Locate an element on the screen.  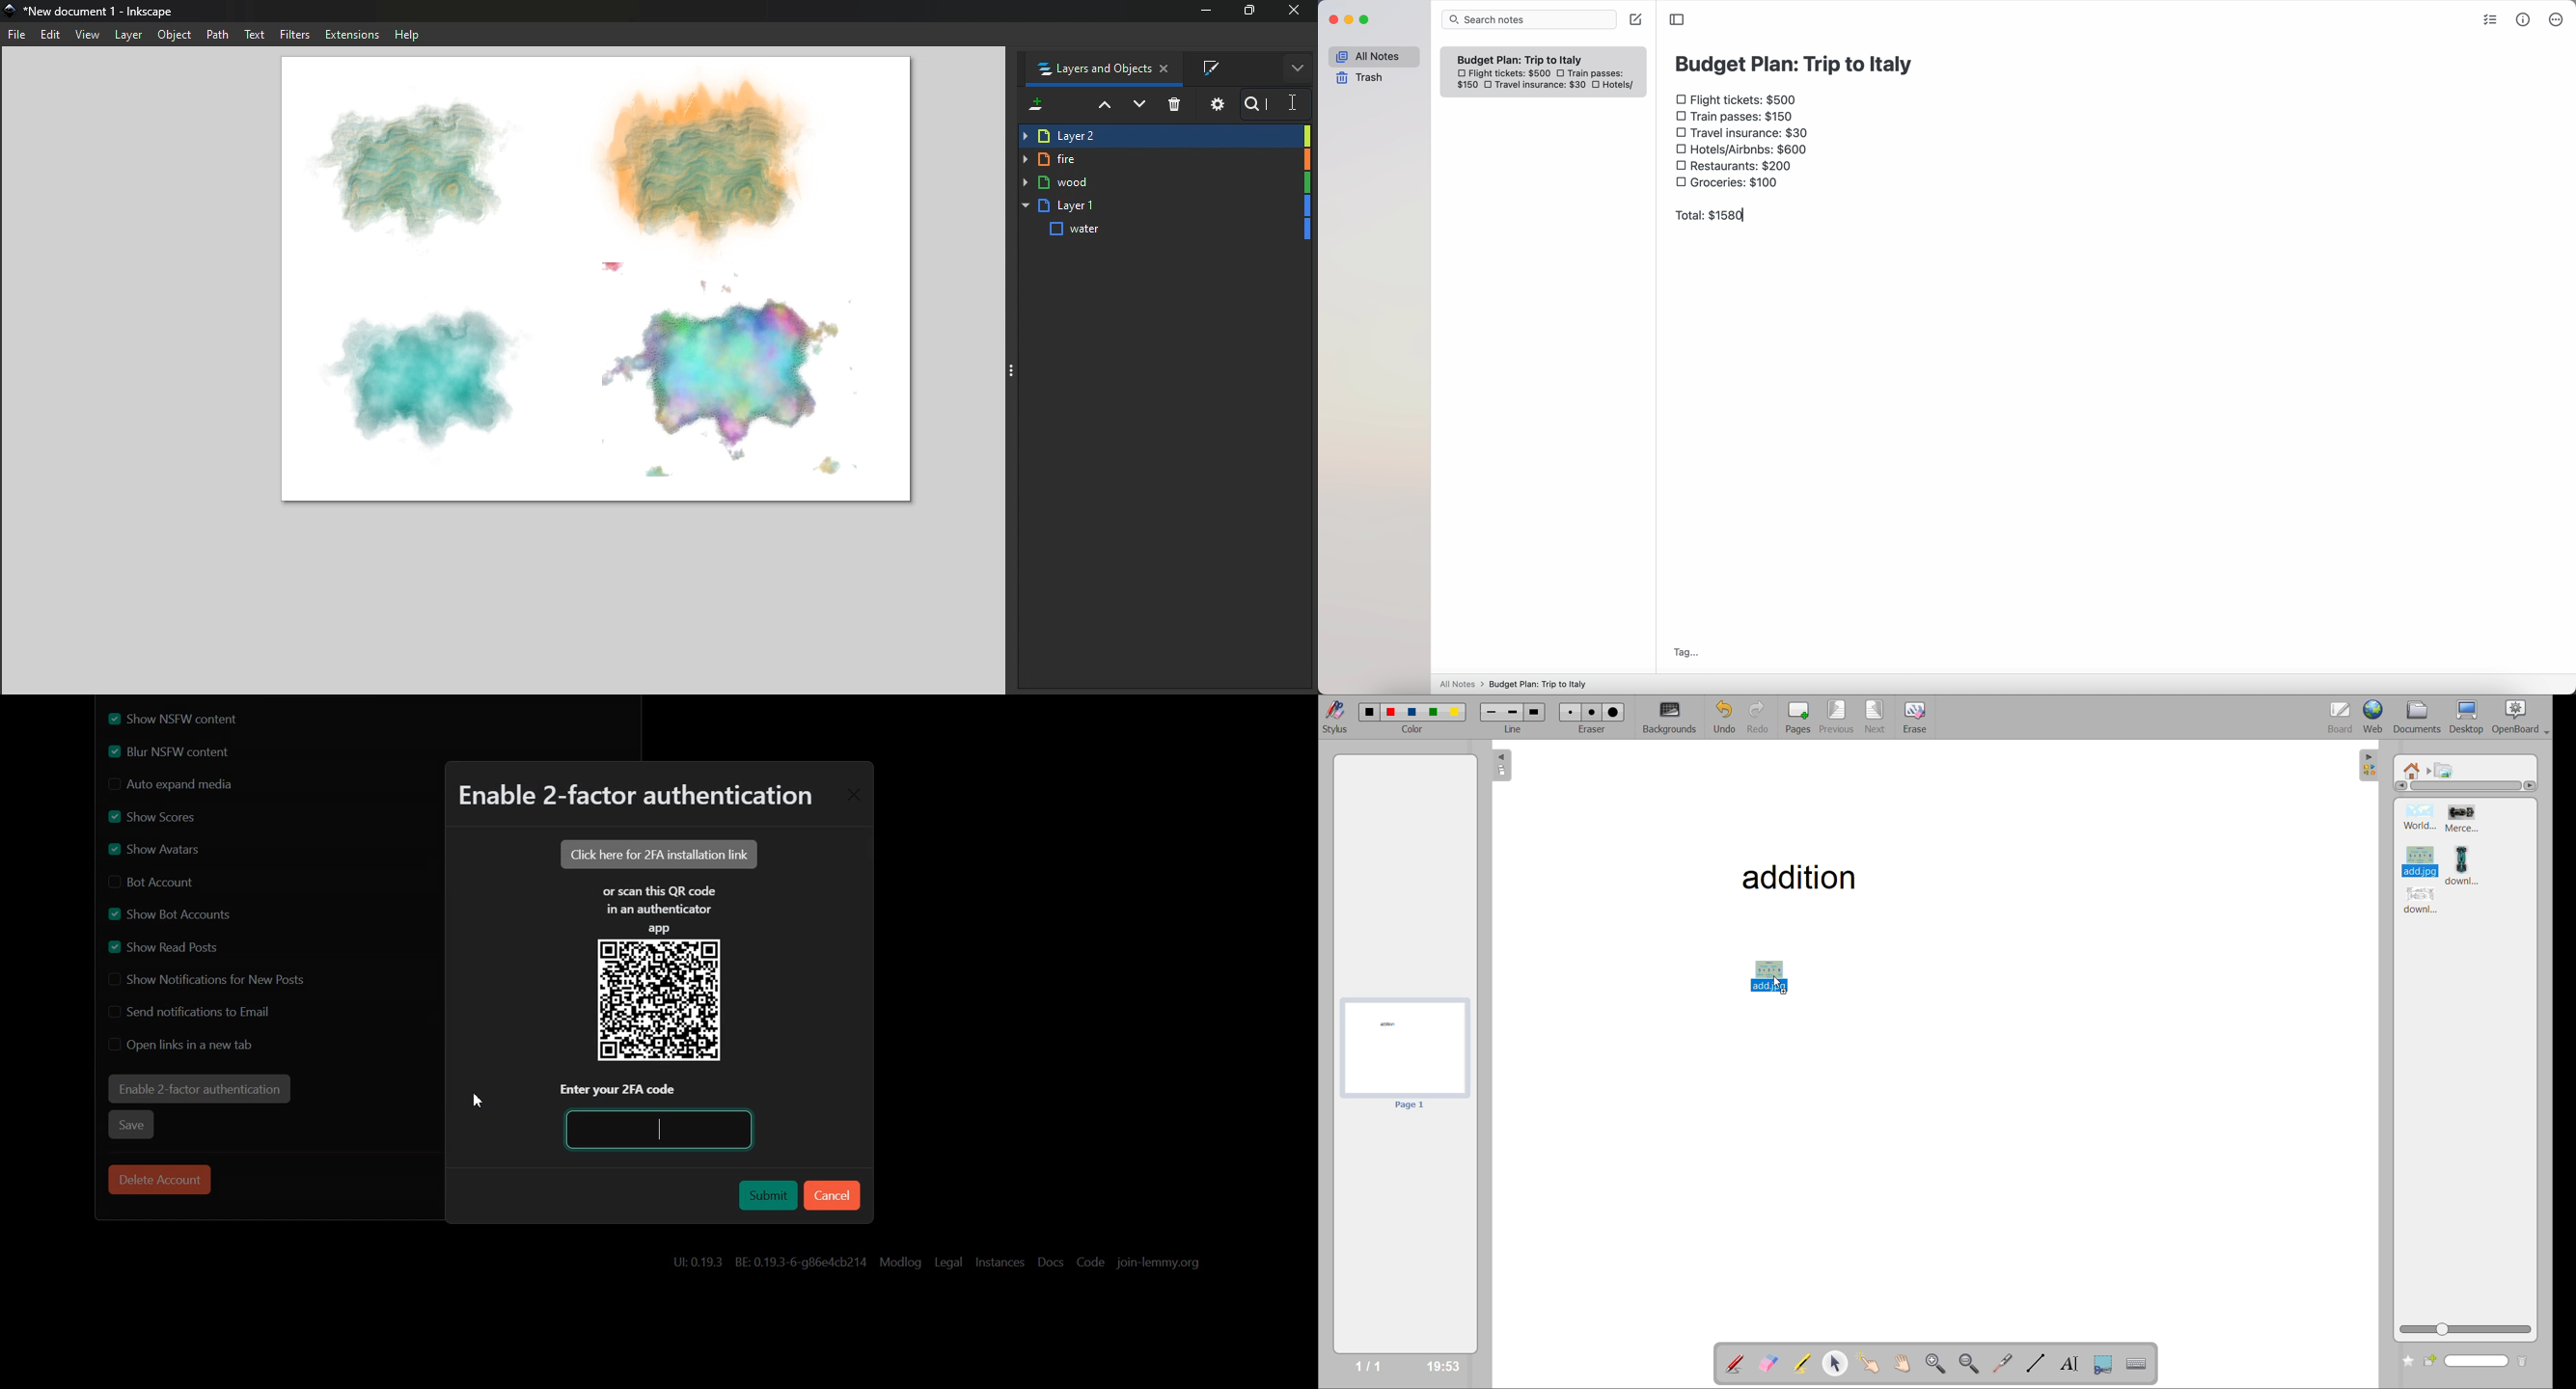
color 1 is located at coordinates (1371, 713).